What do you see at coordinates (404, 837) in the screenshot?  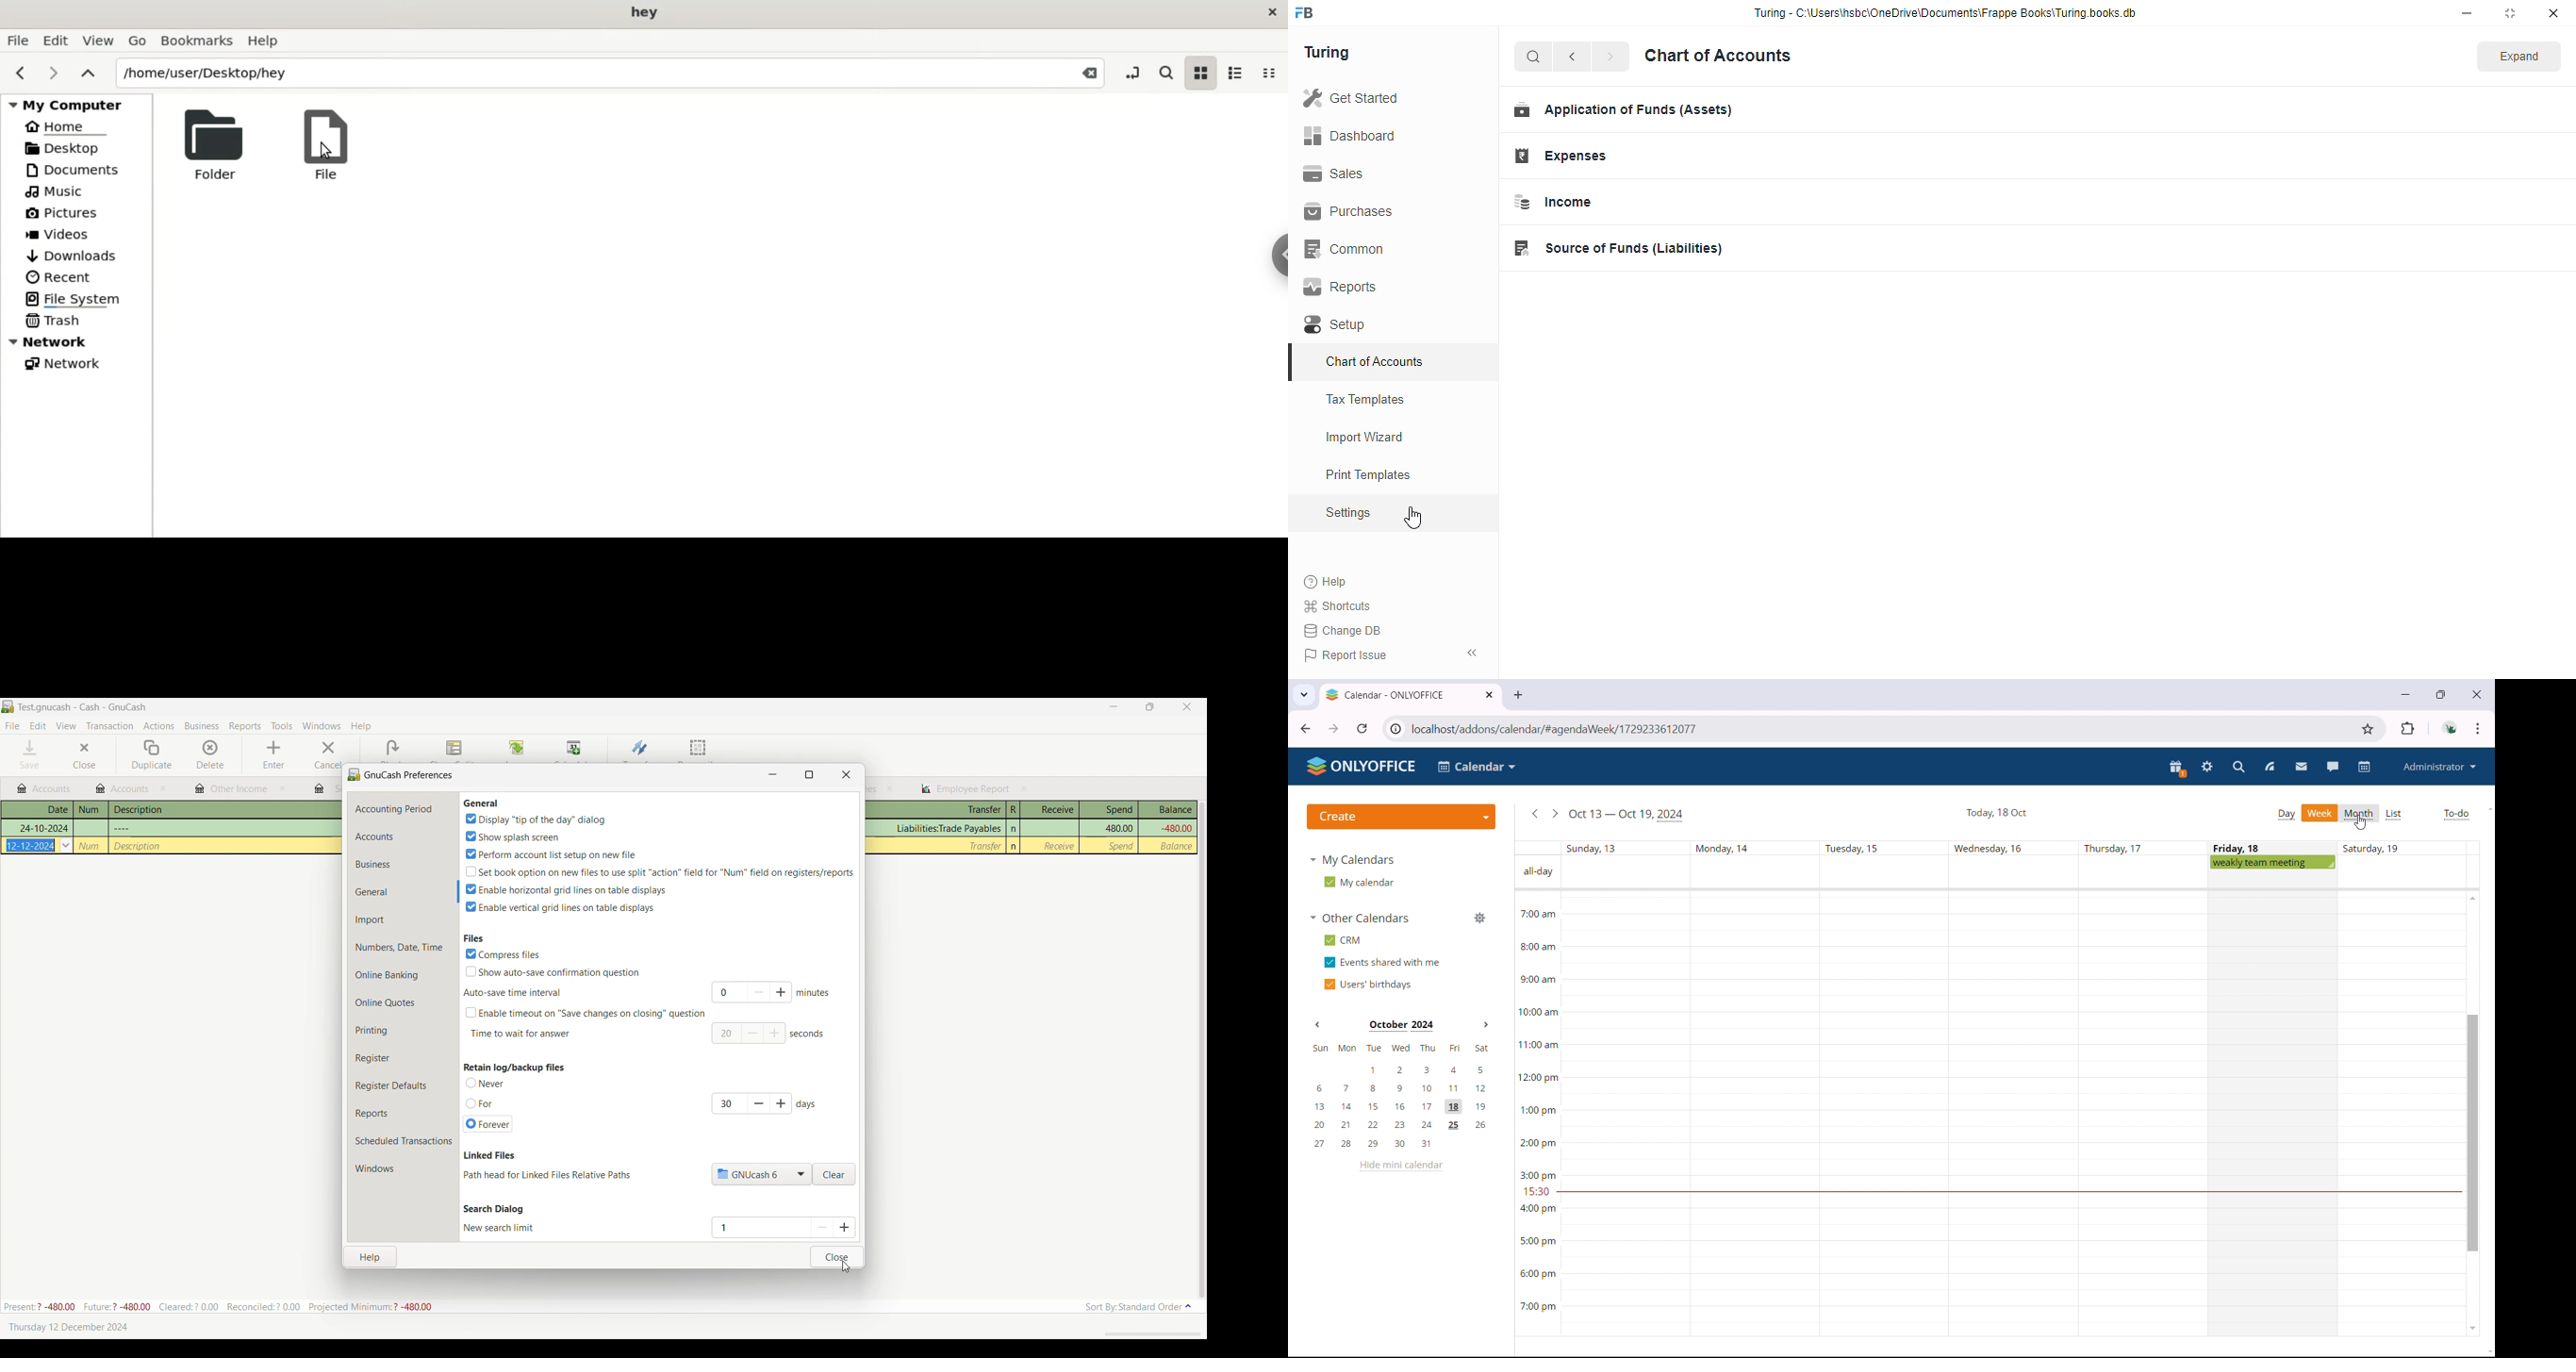 I see `Accounts` at bounding box center [404, 837].